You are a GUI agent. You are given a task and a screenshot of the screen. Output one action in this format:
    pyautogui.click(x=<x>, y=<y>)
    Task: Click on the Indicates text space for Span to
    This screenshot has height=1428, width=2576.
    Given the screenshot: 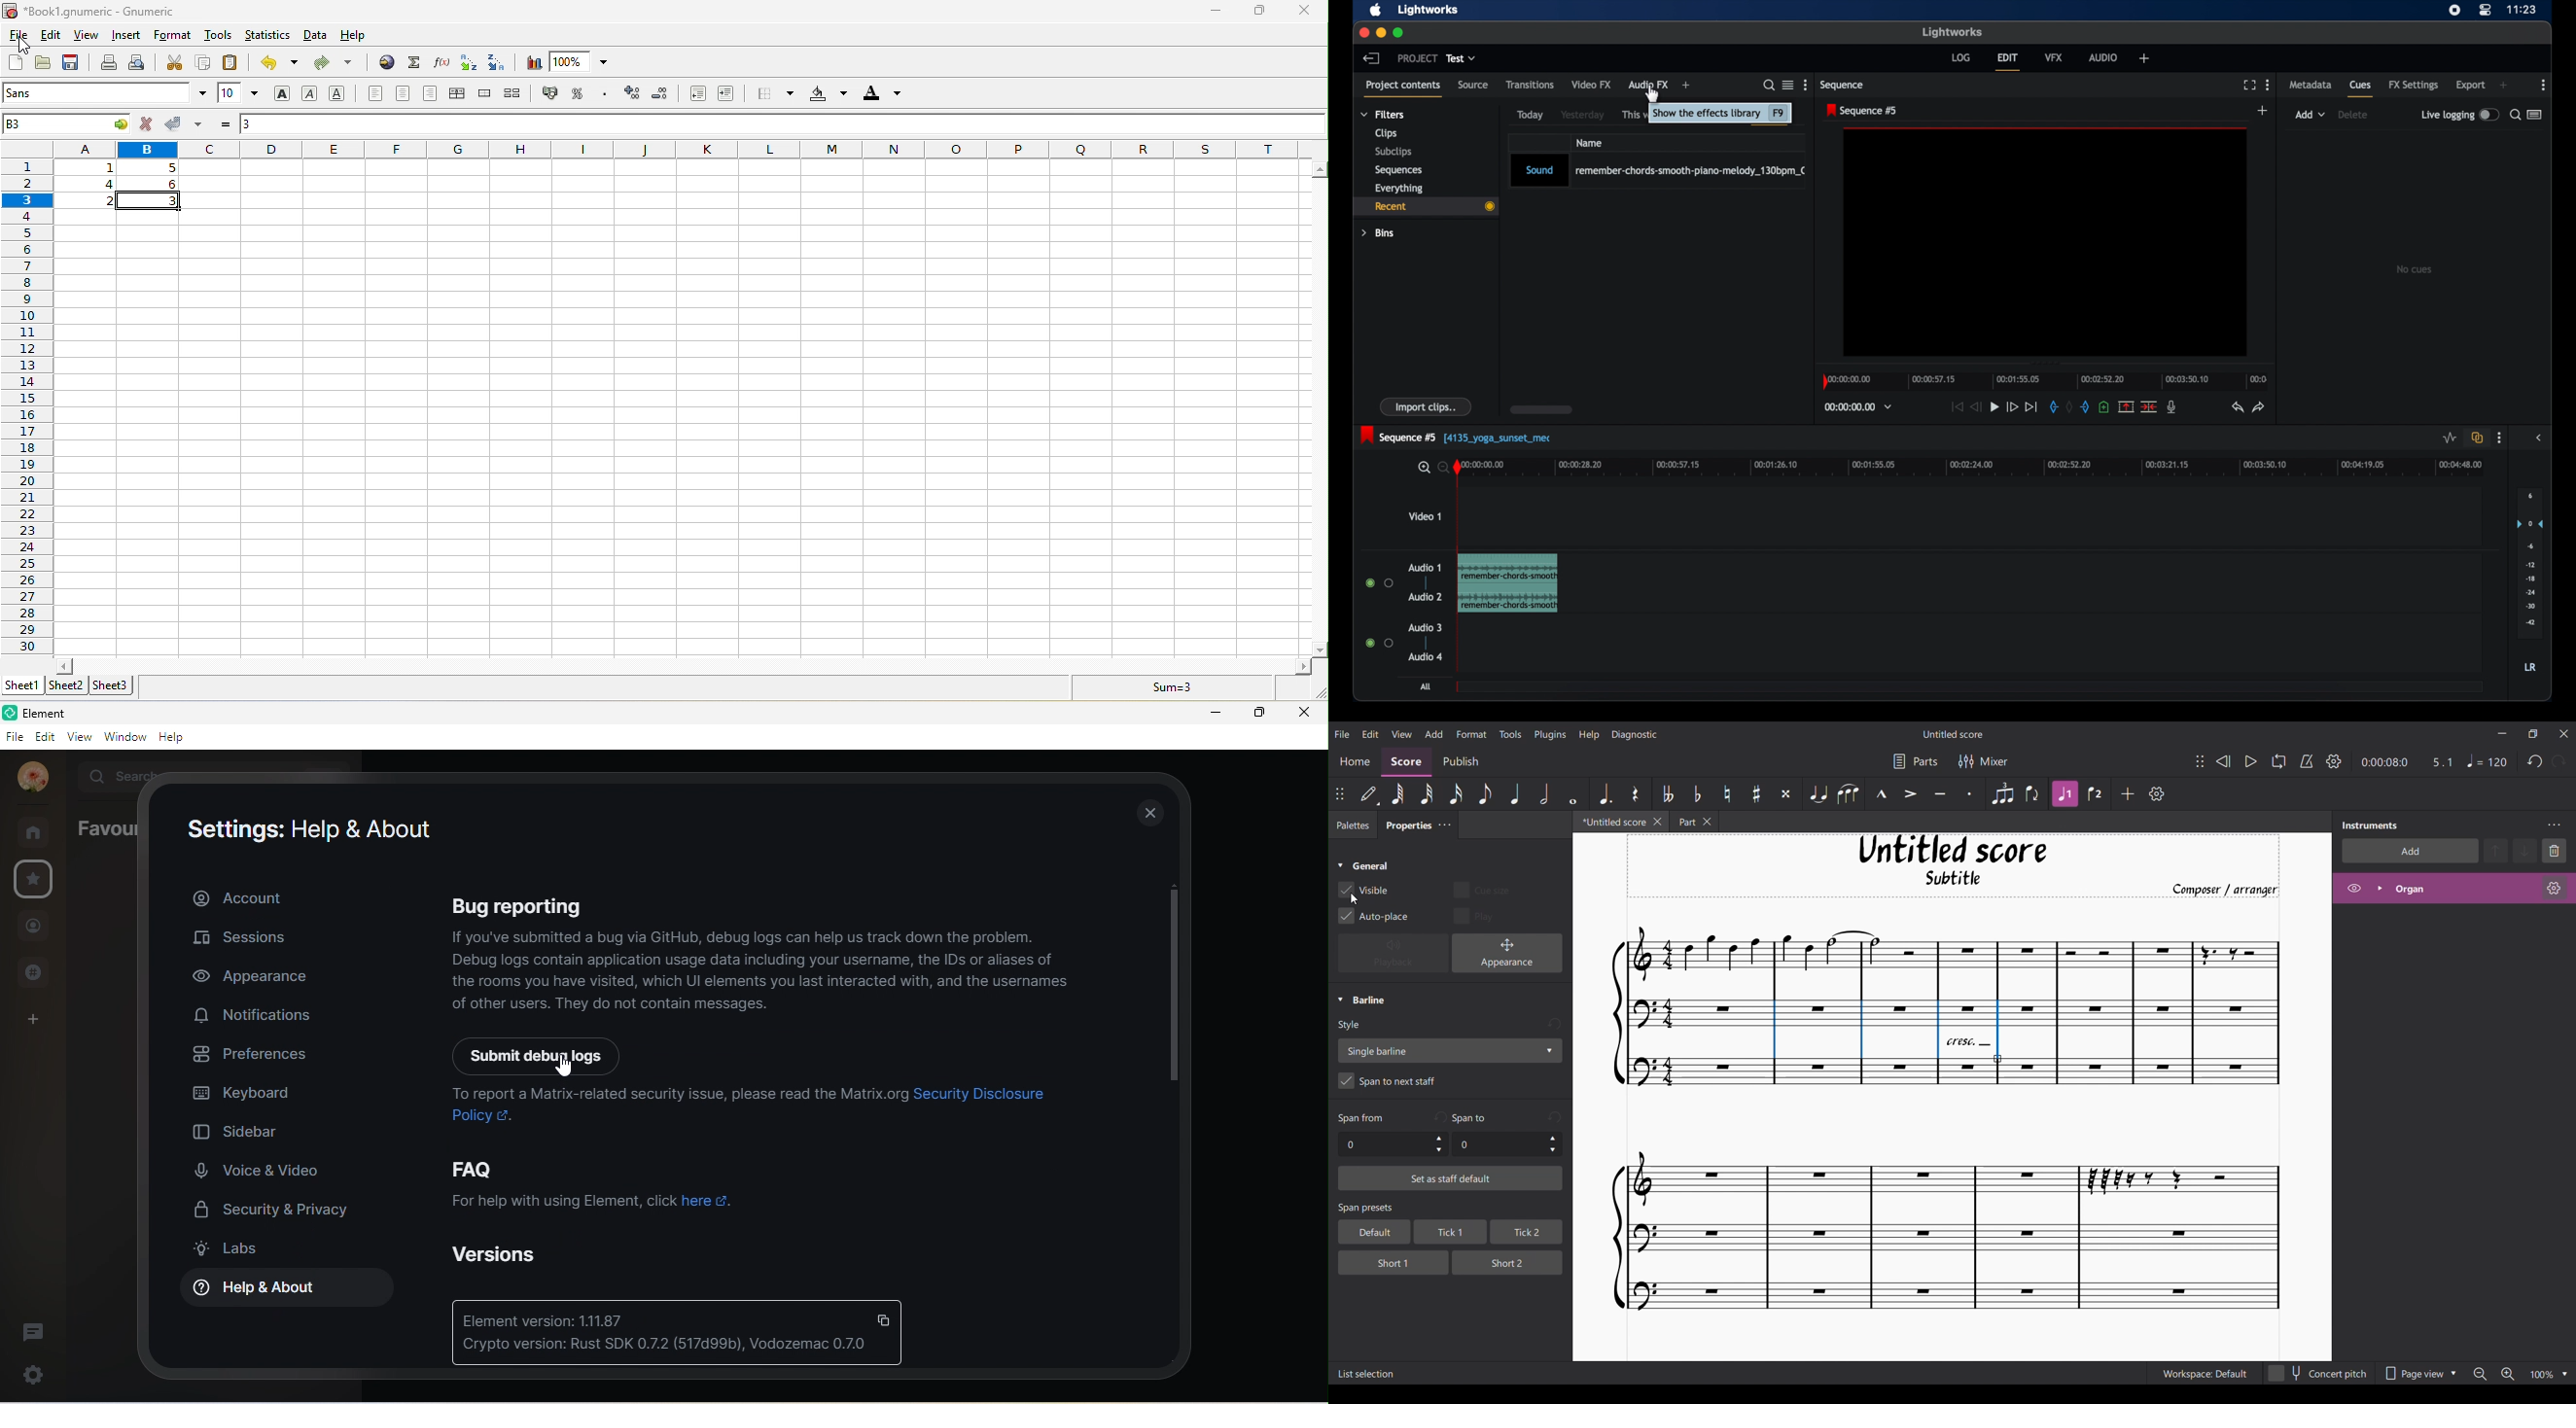 What is the action you would take?
    pyautogui.click(x=1472, y=1118)
    